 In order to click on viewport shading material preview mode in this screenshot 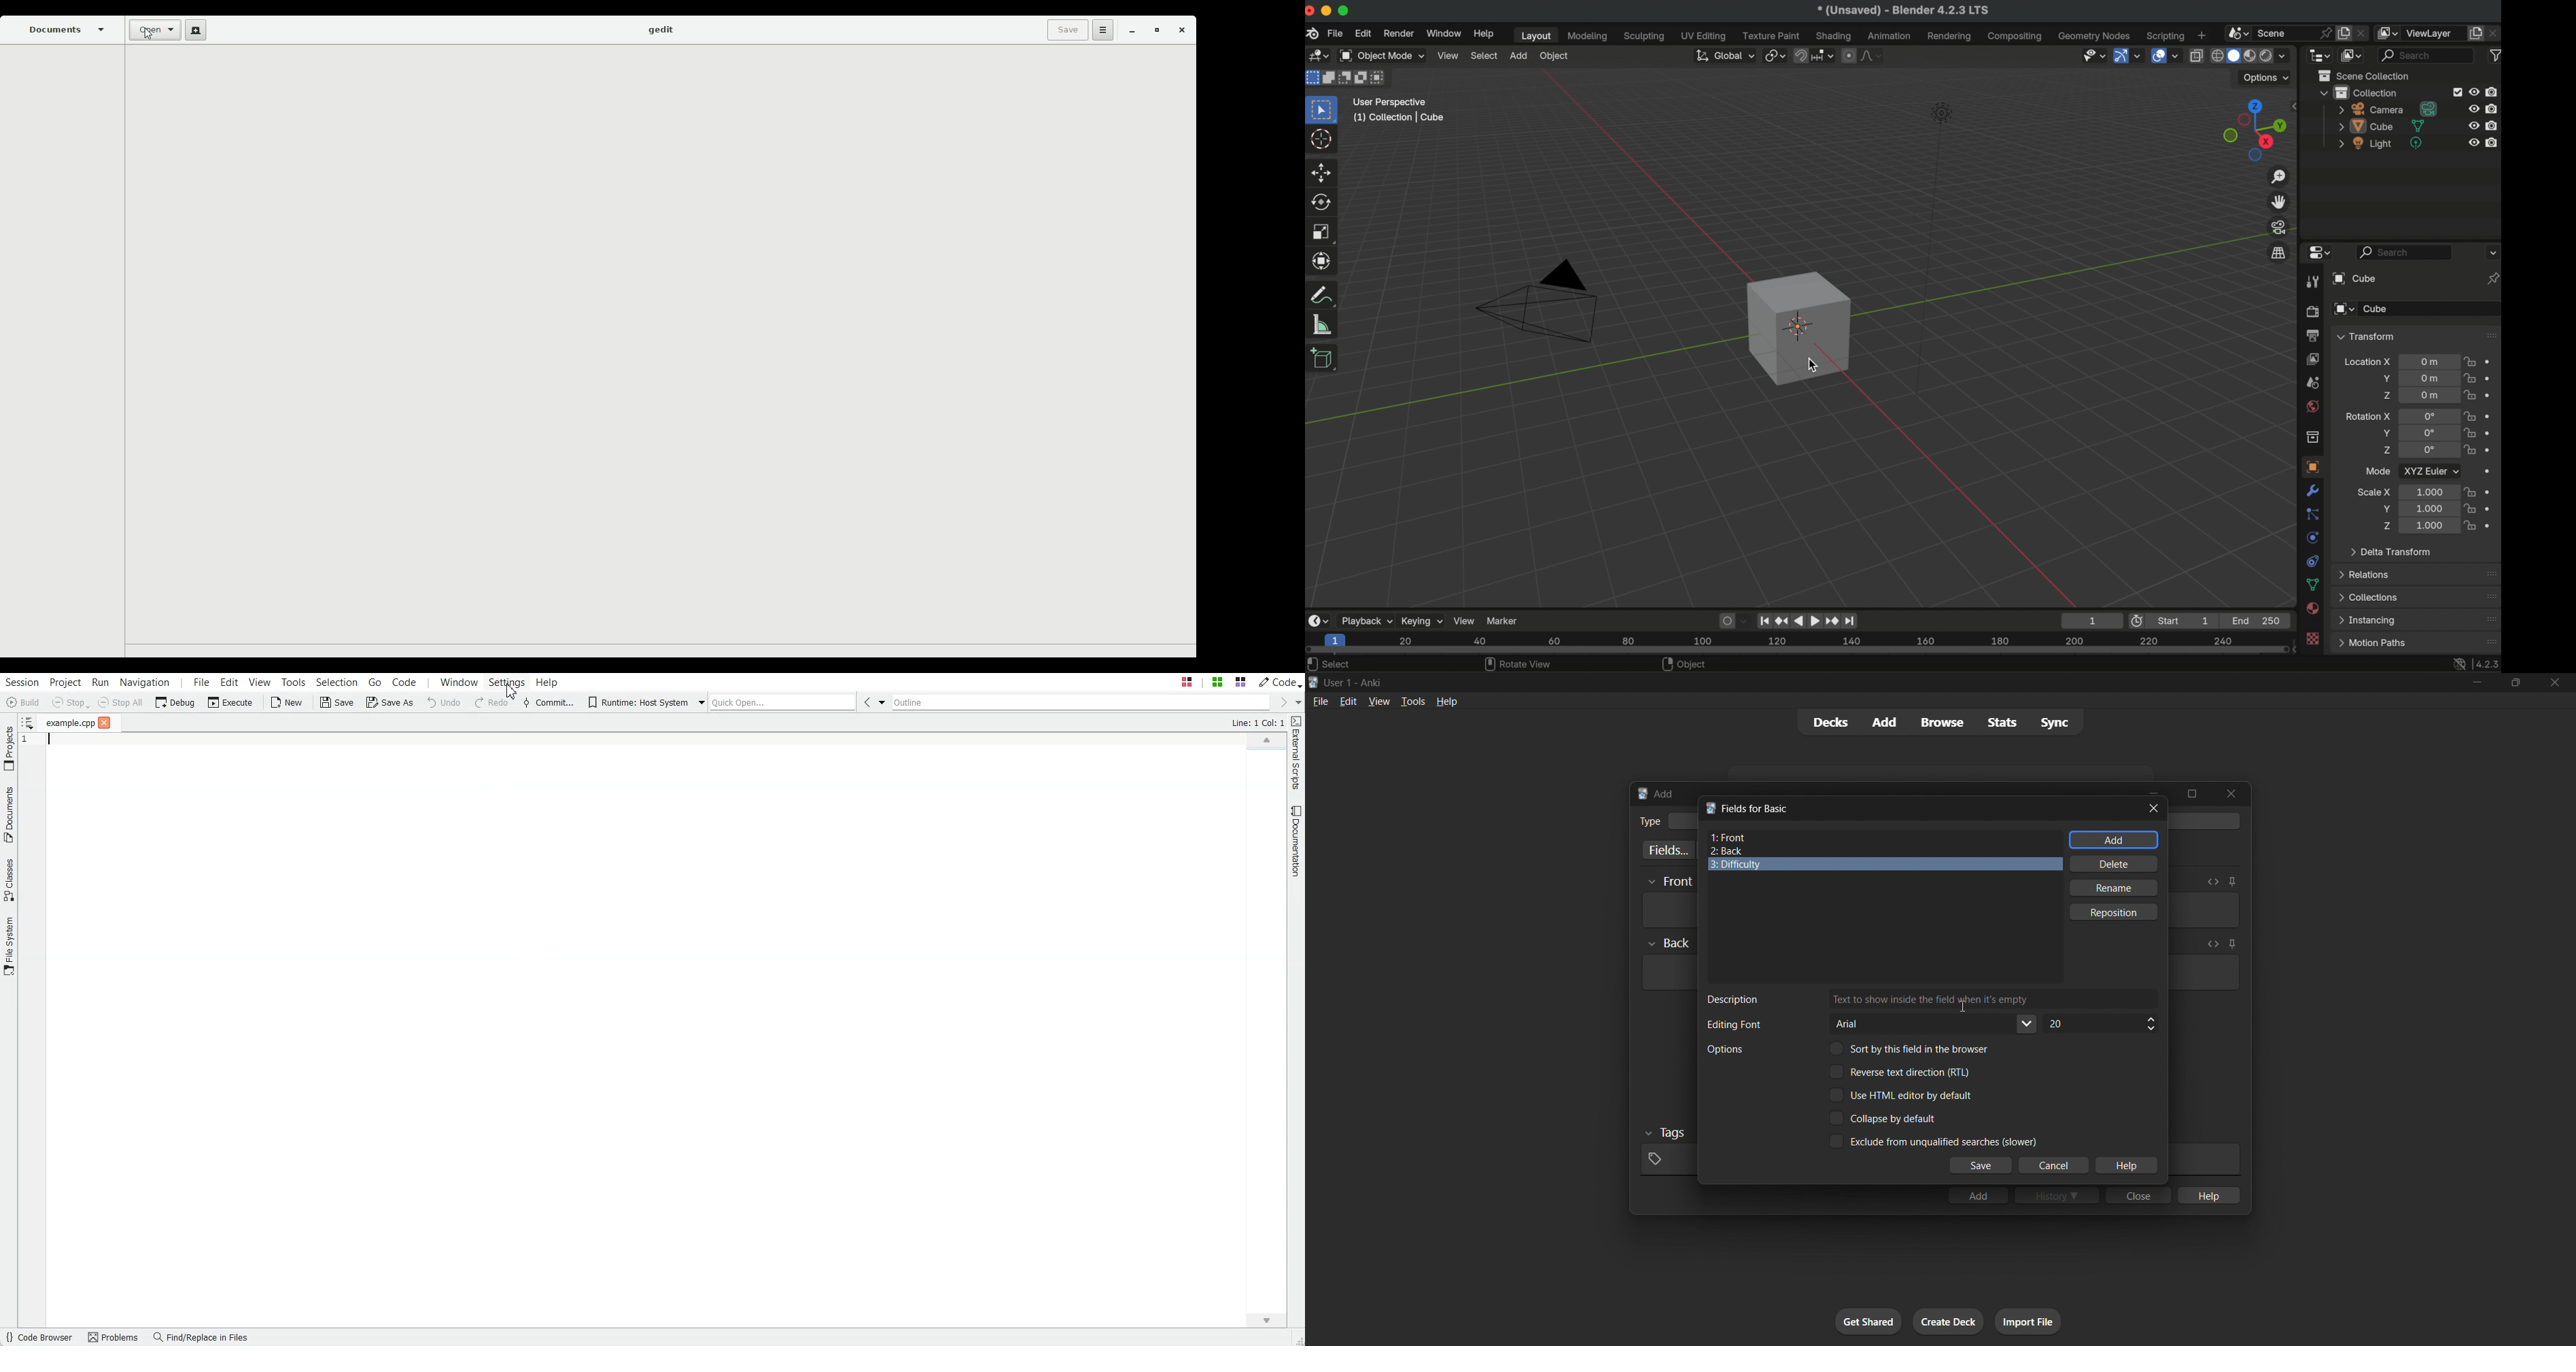, I will do `click(2248, 57)`.